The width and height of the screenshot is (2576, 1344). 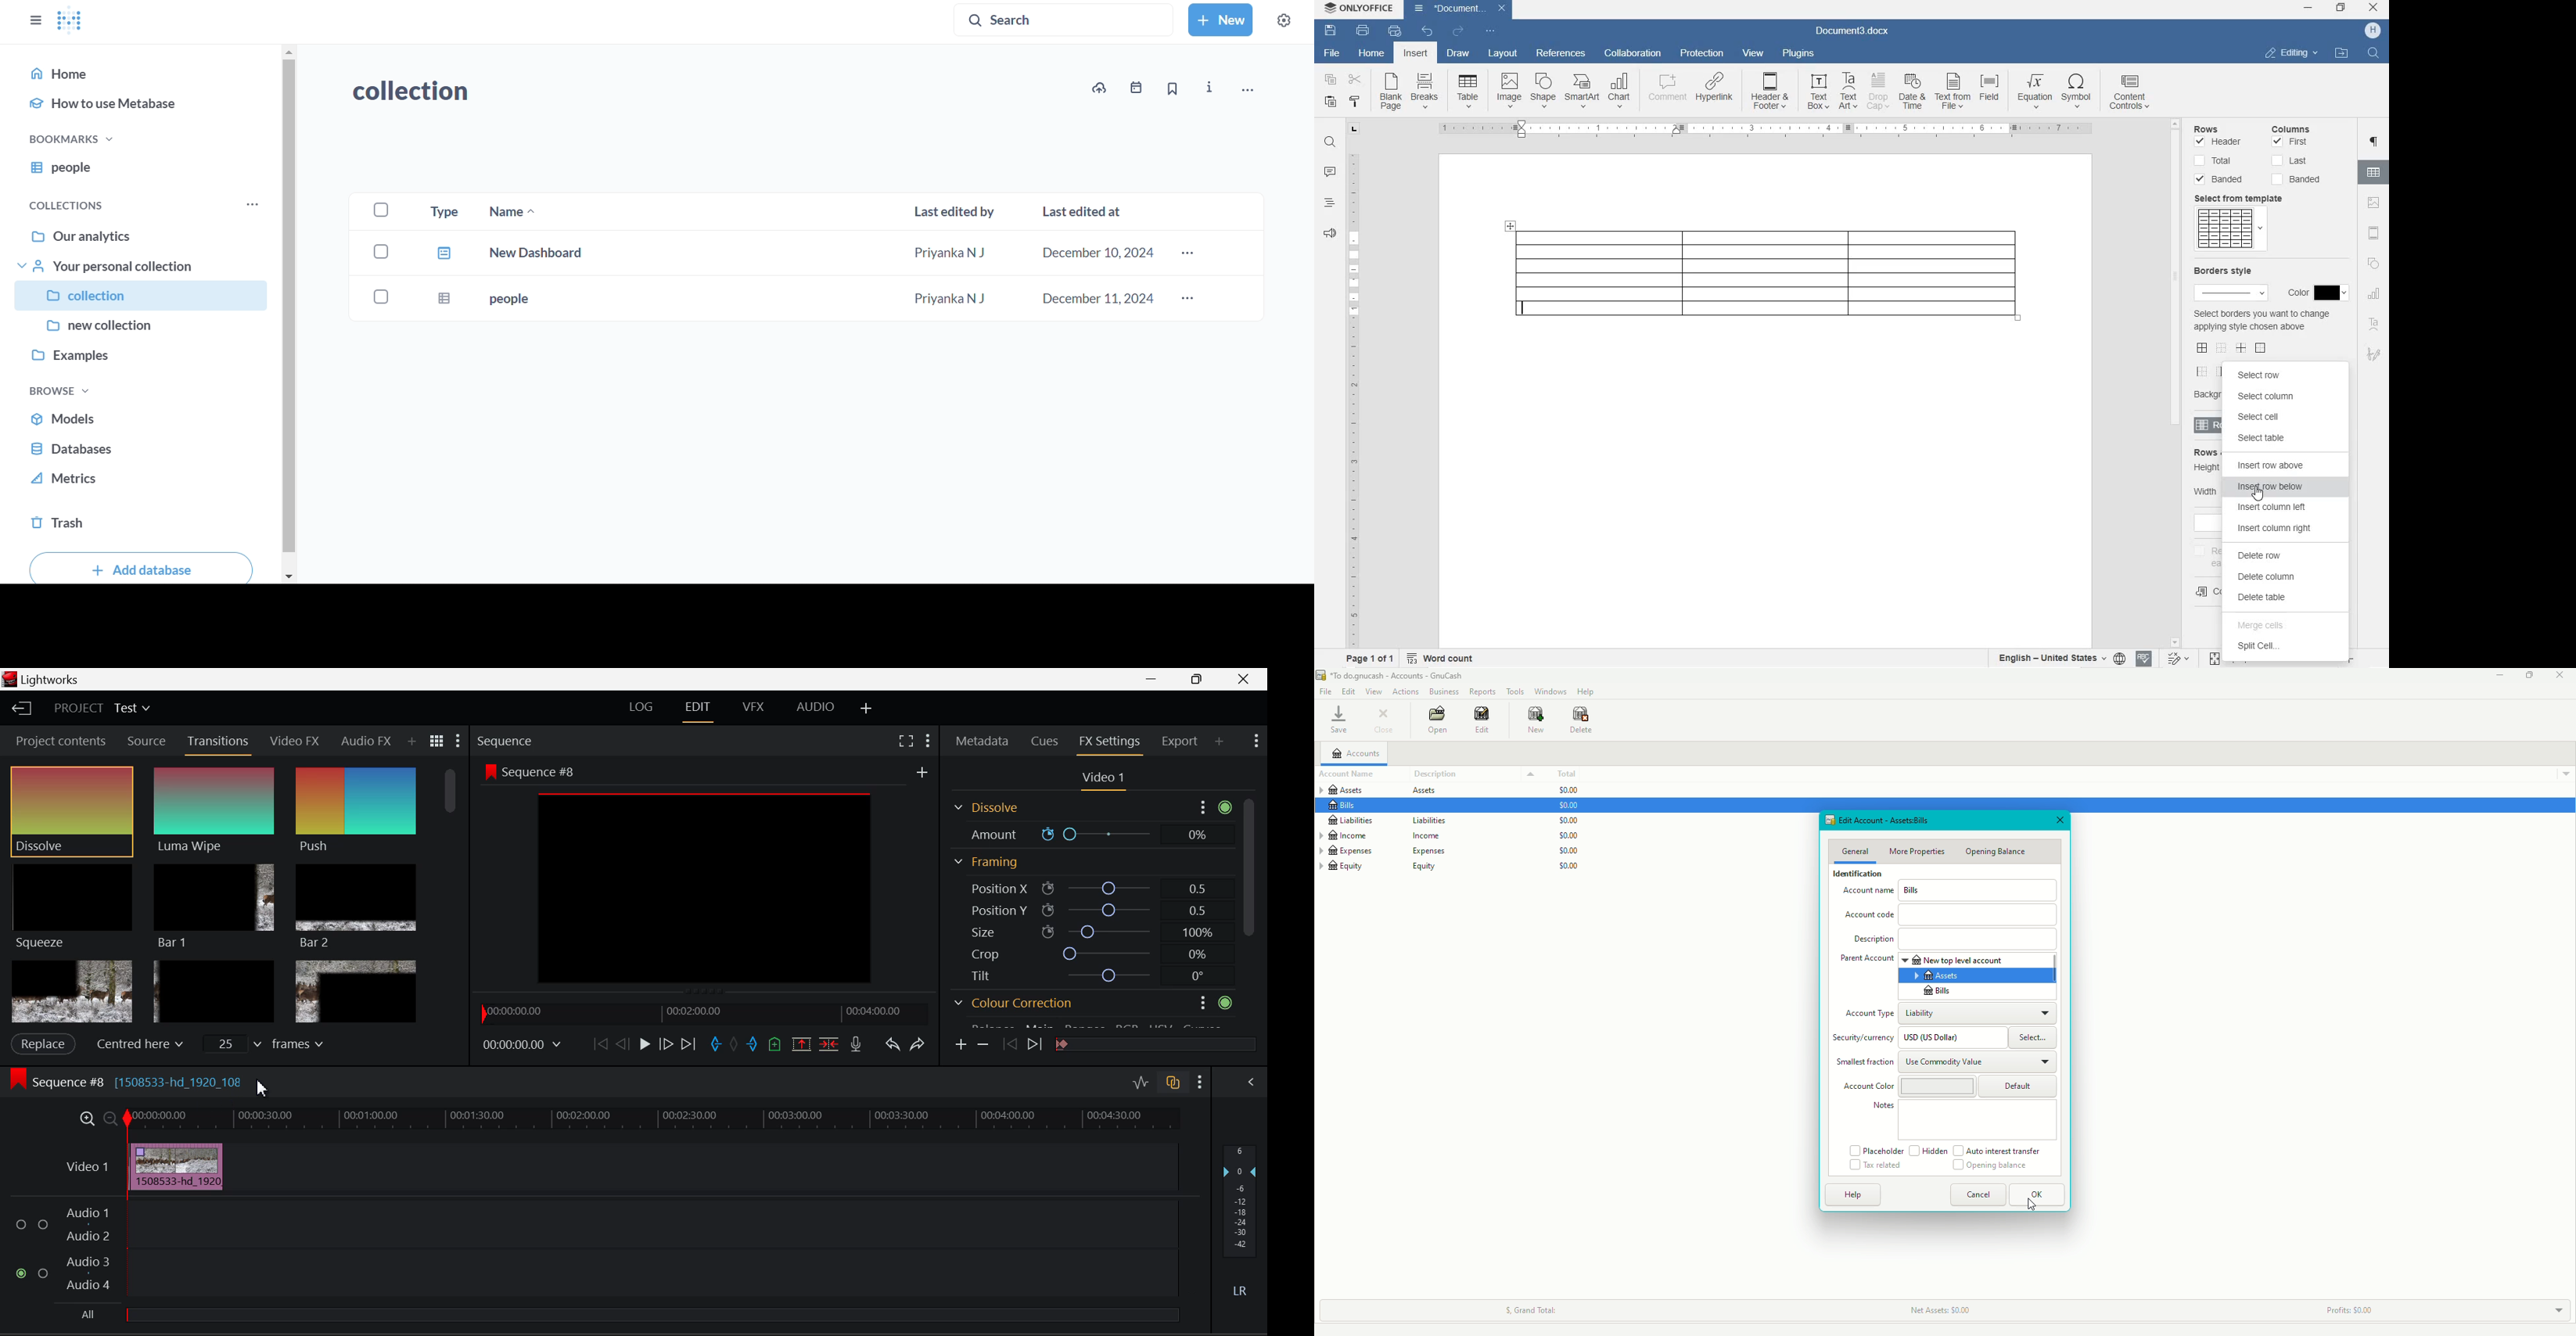 What do you see at coordinates (2209, 555) in the screenshot?
I see `repeat as header row at the top of each page` at bounding box center [2209, 555].